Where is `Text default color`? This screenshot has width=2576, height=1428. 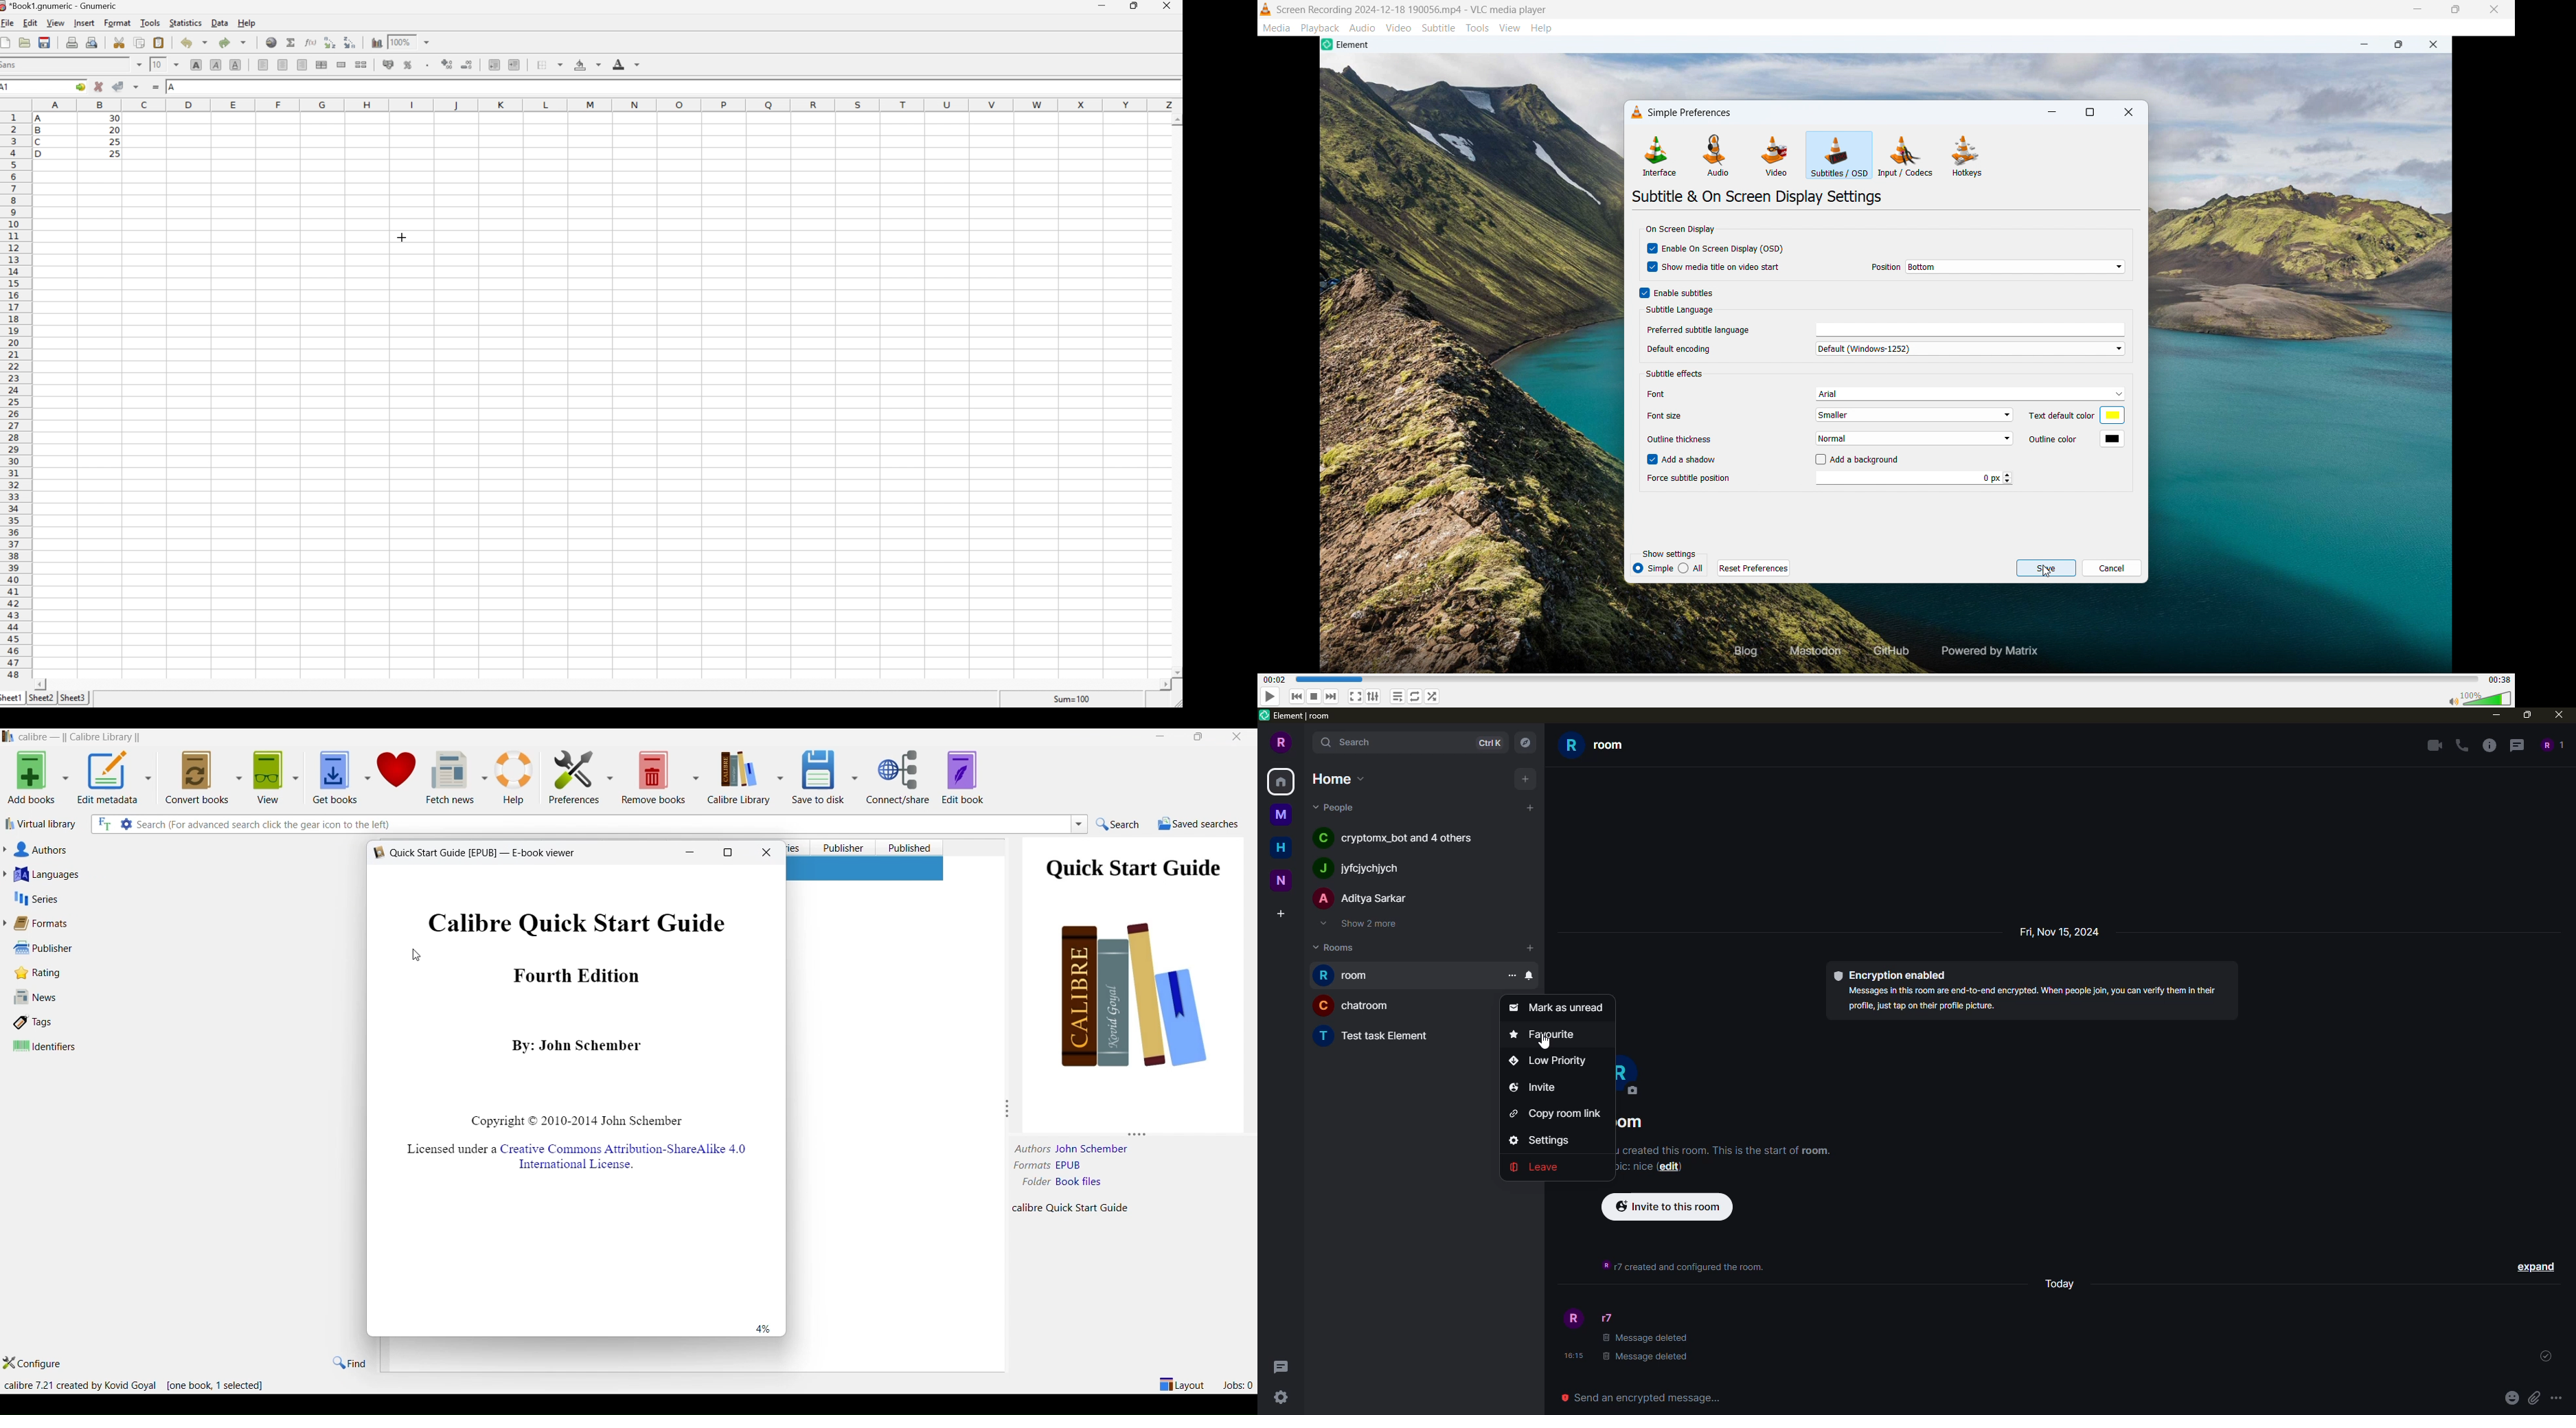 Text default color is located at coordinates (2062, 416).